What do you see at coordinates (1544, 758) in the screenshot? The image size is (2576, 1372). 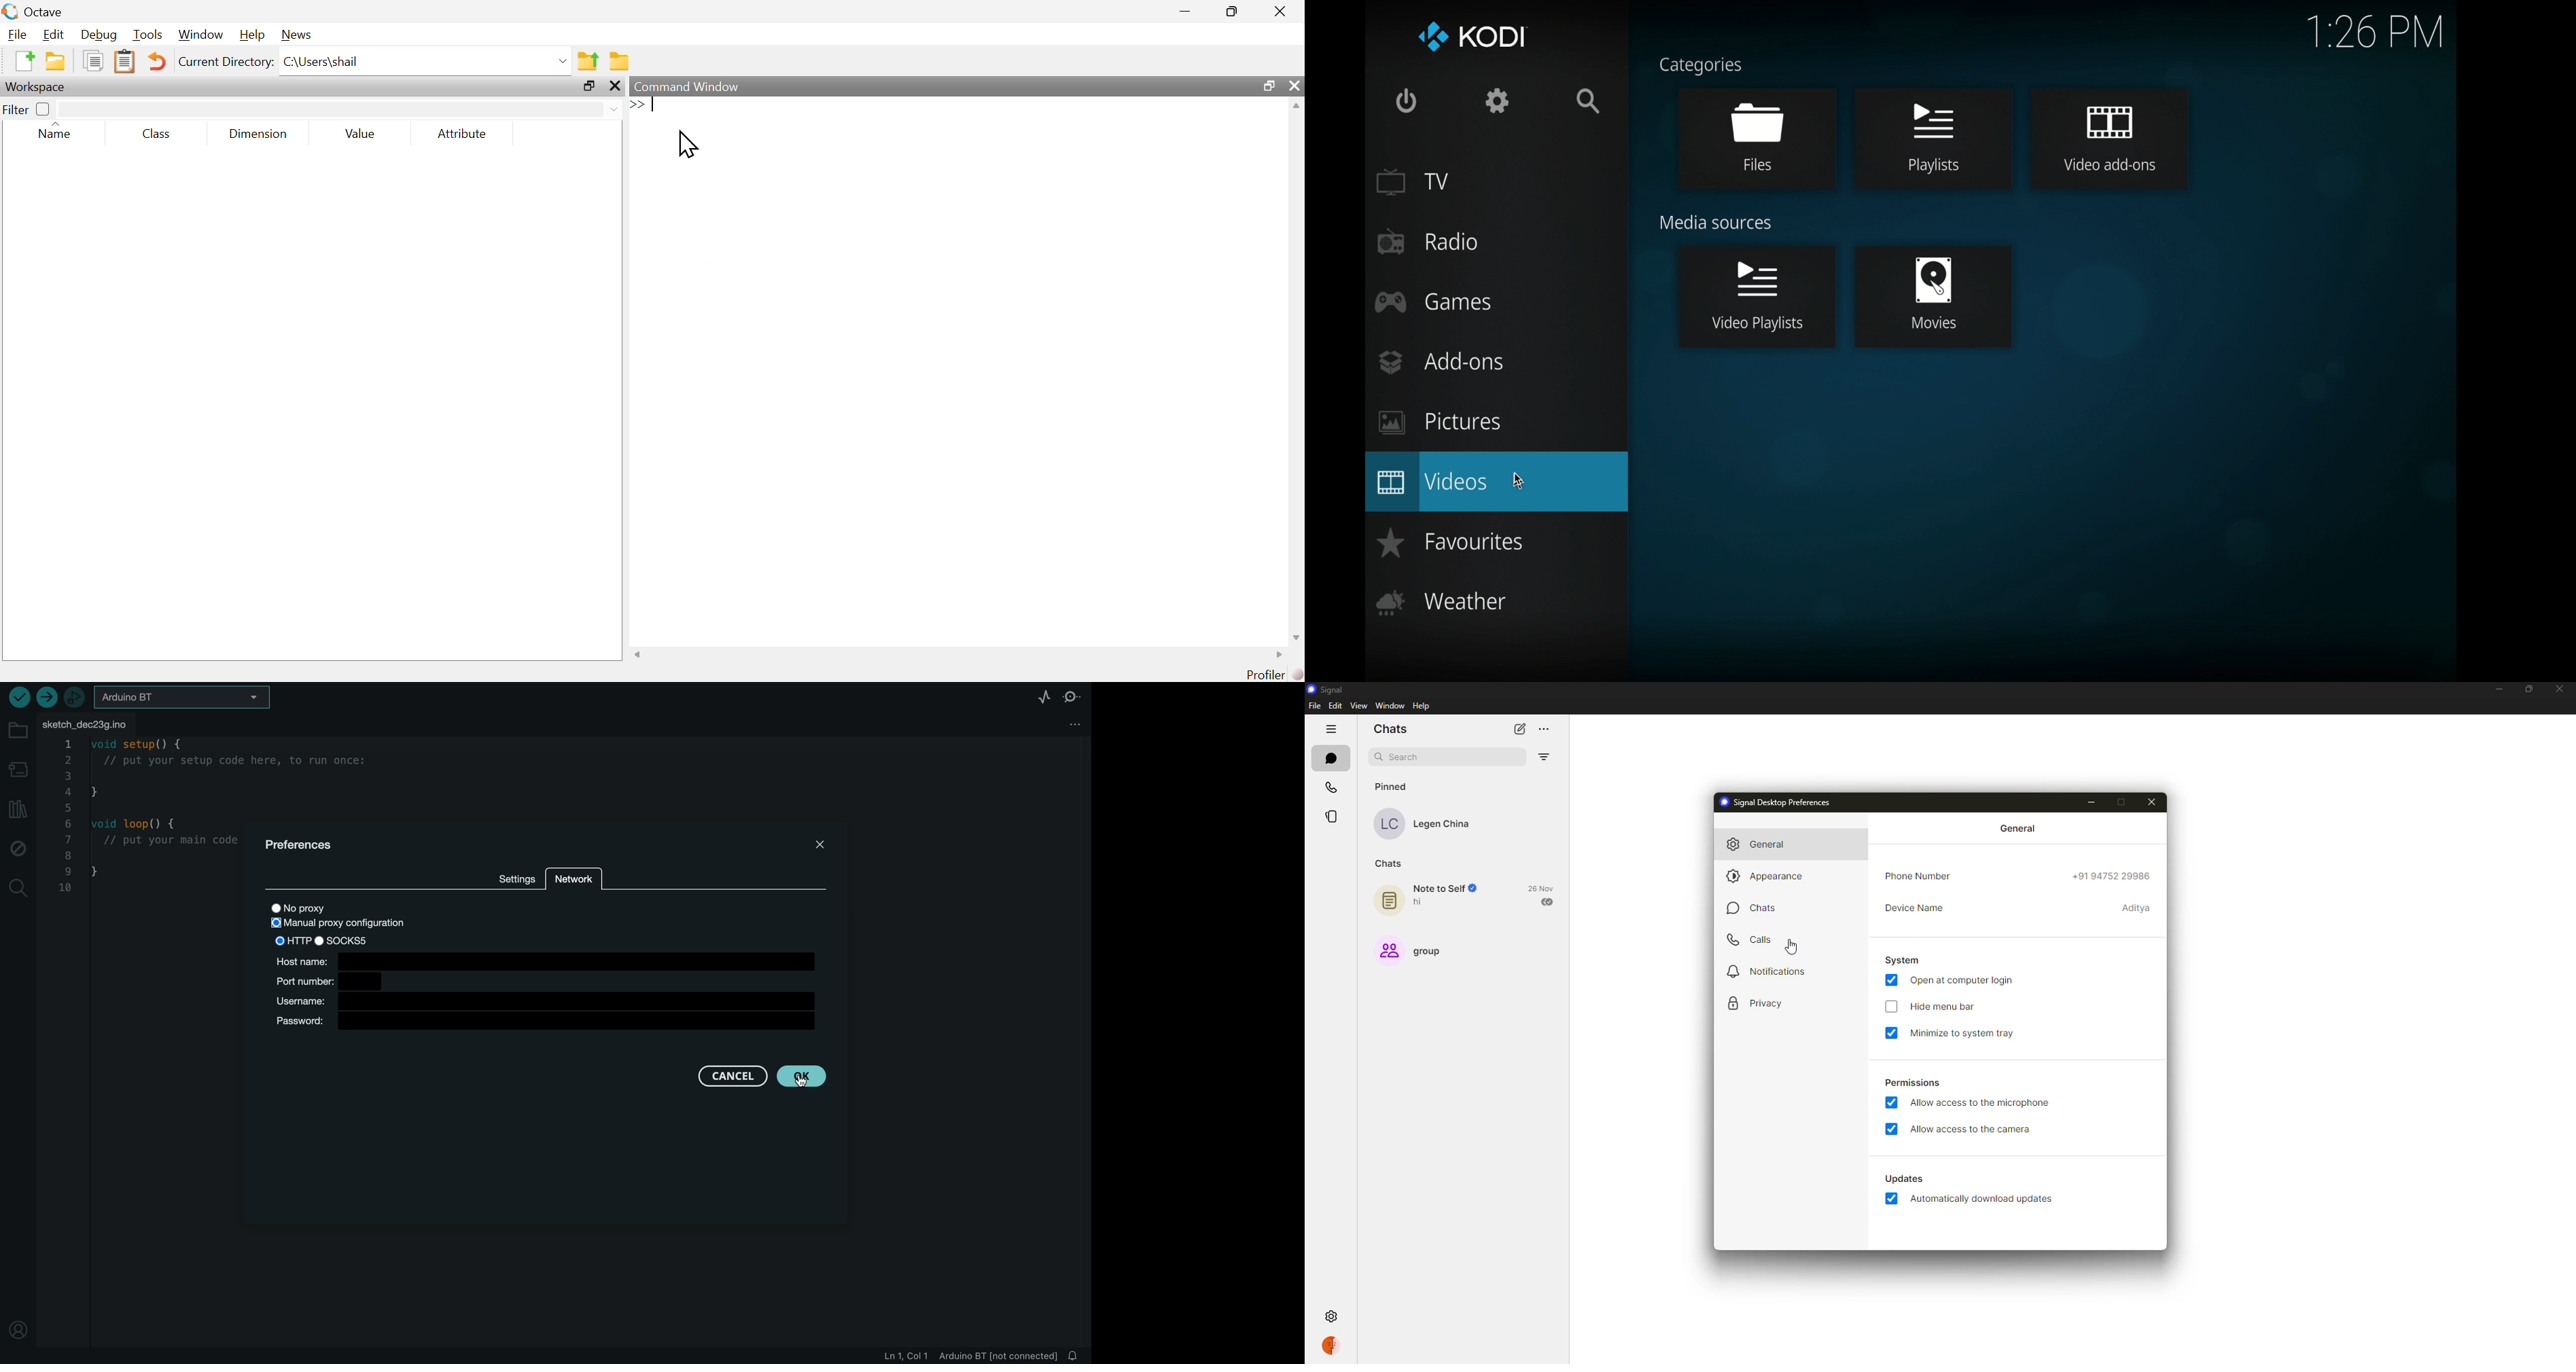 I see `filter` at bounding box center [1544, 758].